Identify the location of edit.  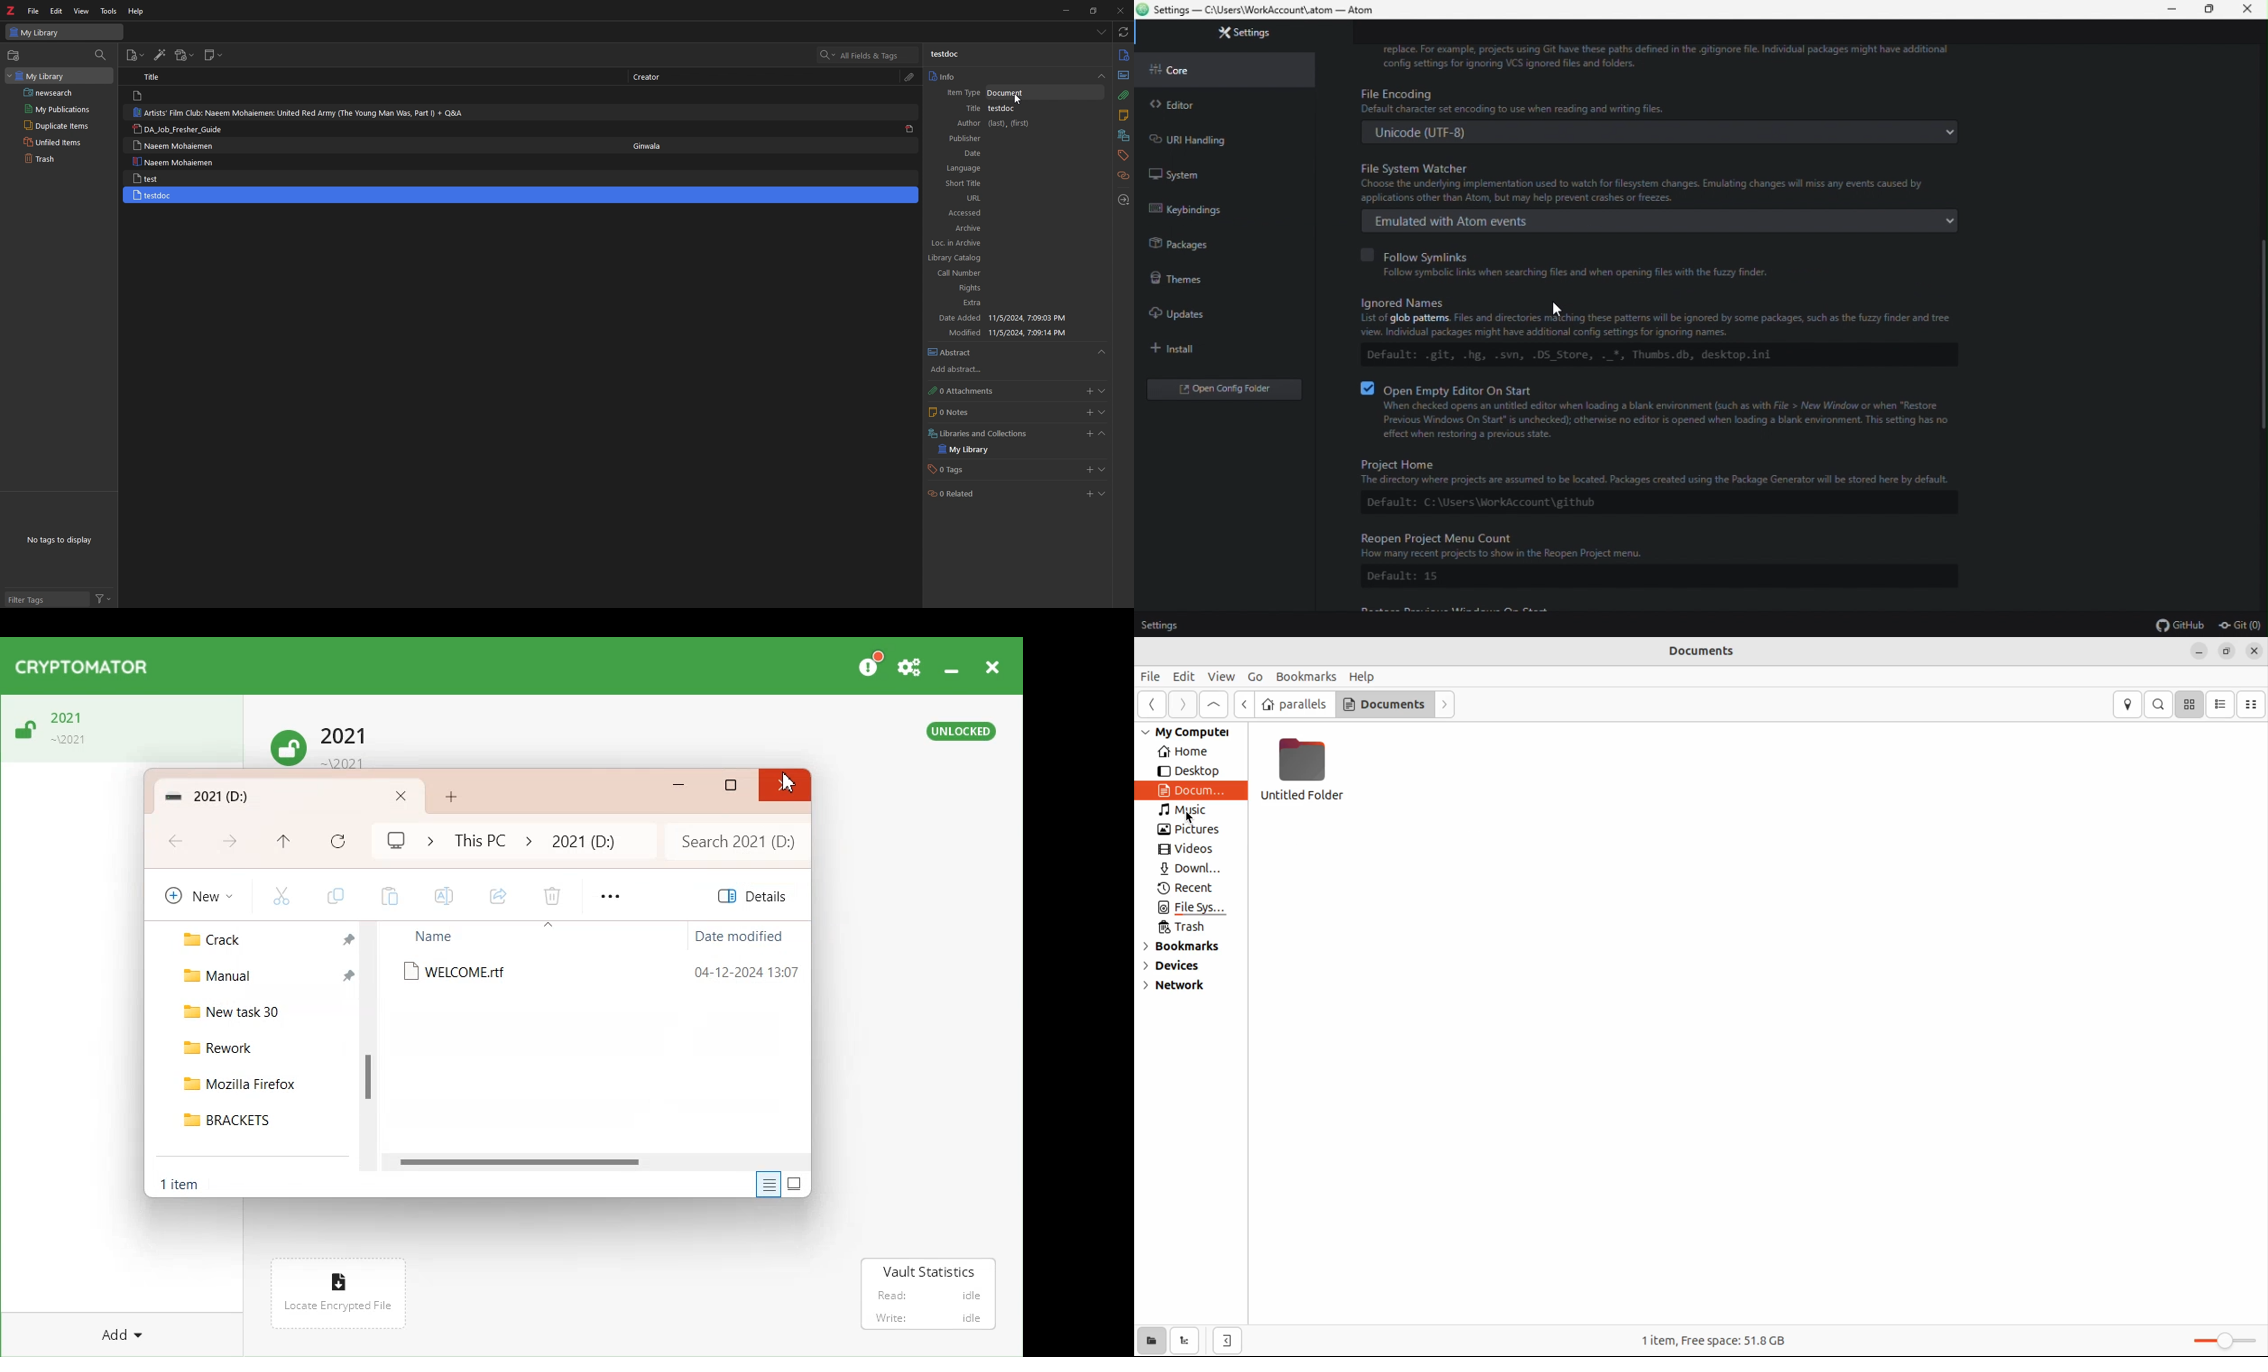
(56, 11).